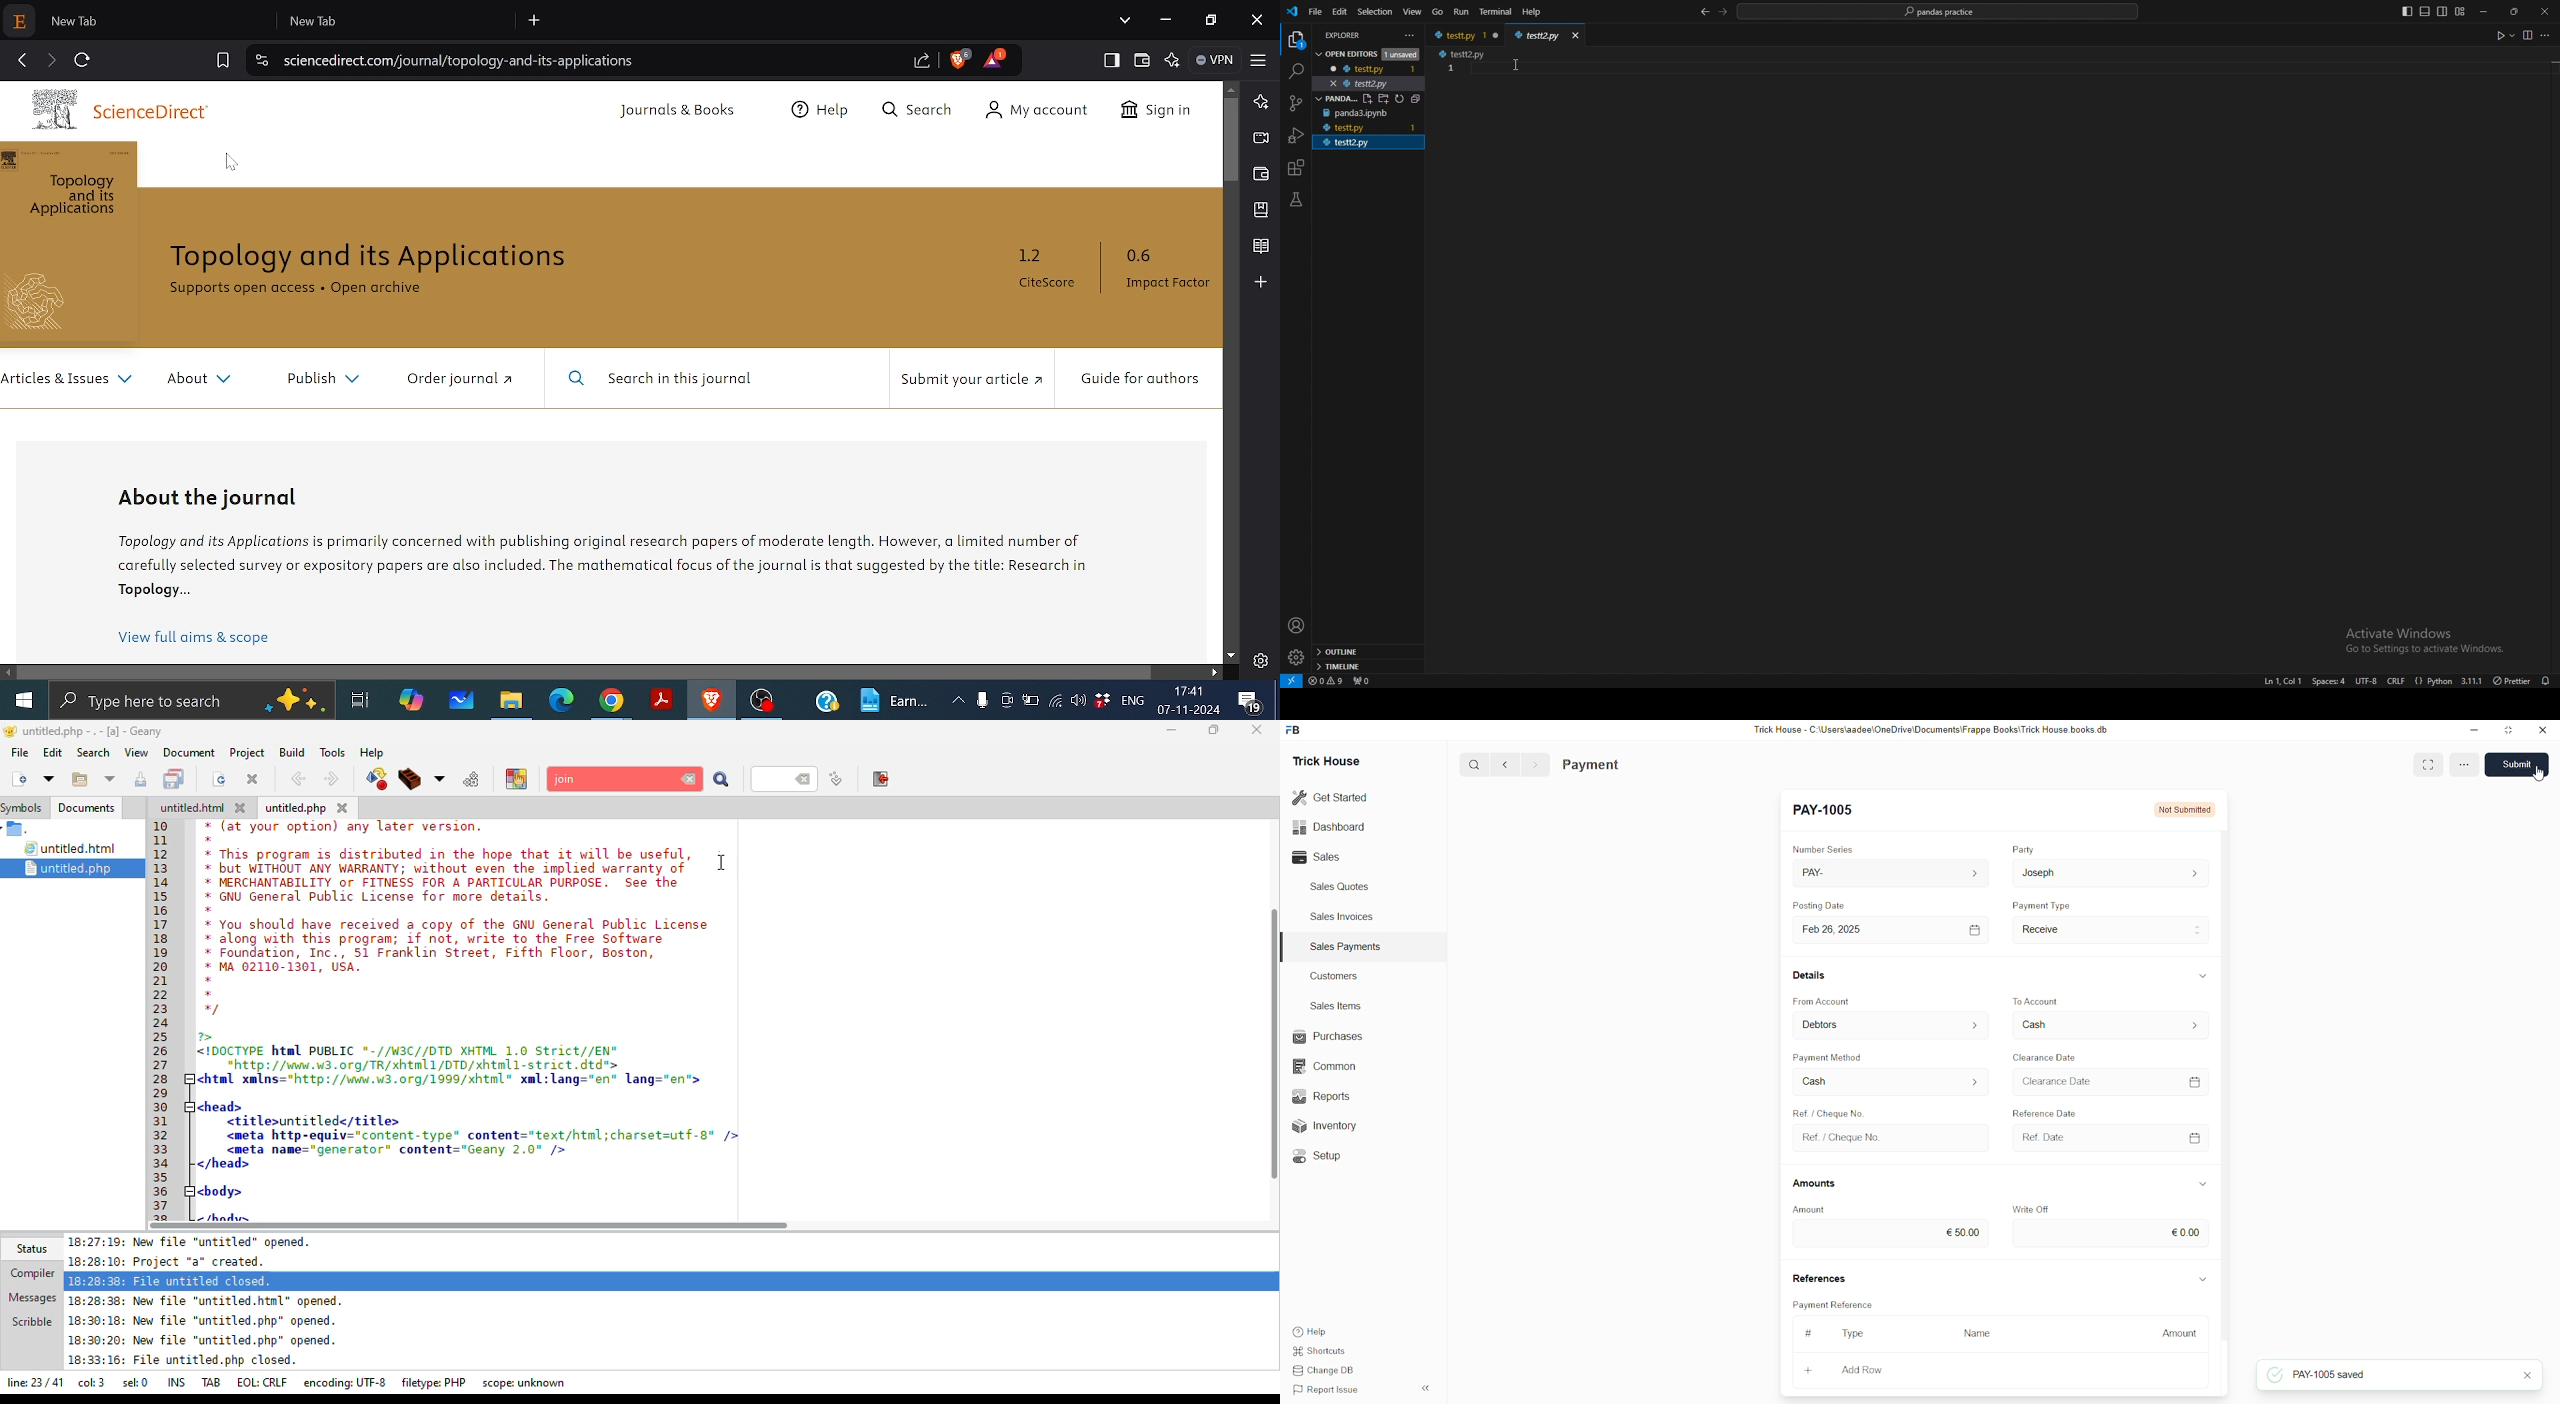 The width and height of the screenshot is (2576, 1428). Describe the element at coordinates (1294, 730) in the screenshot. I see `logo` at that location.